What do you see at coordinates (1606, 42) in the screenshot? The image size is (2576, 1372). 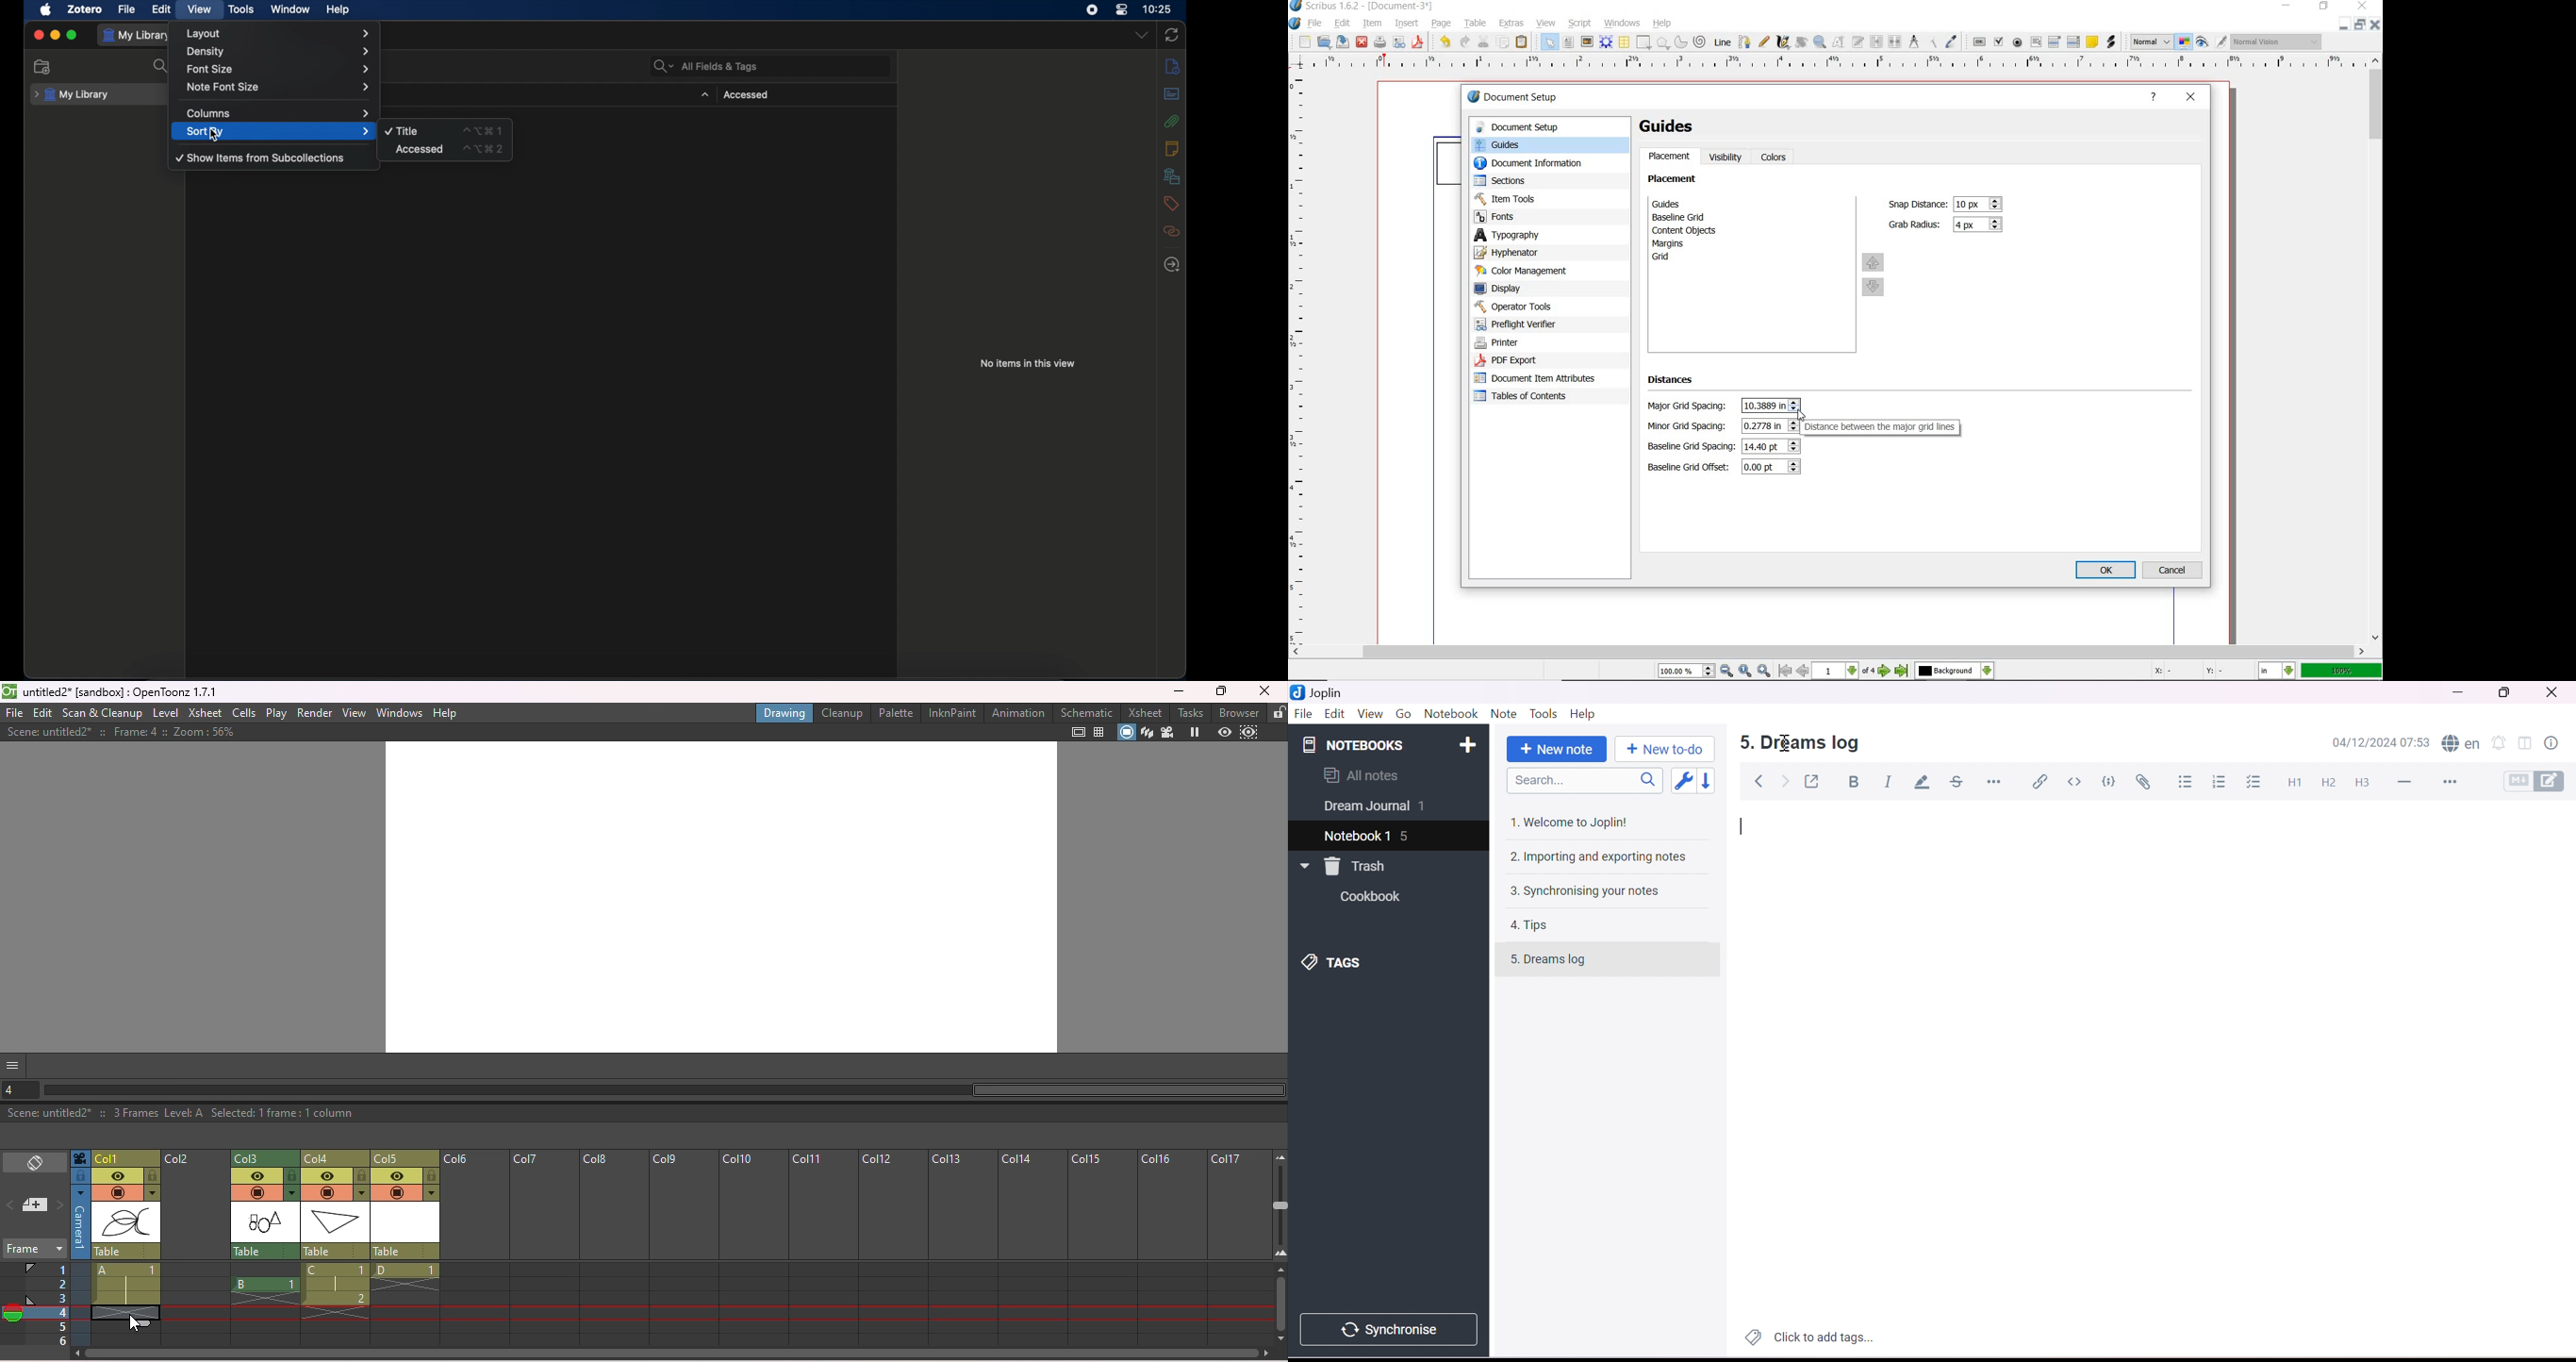 I see `render frame` at bounding box center [1606, 42].